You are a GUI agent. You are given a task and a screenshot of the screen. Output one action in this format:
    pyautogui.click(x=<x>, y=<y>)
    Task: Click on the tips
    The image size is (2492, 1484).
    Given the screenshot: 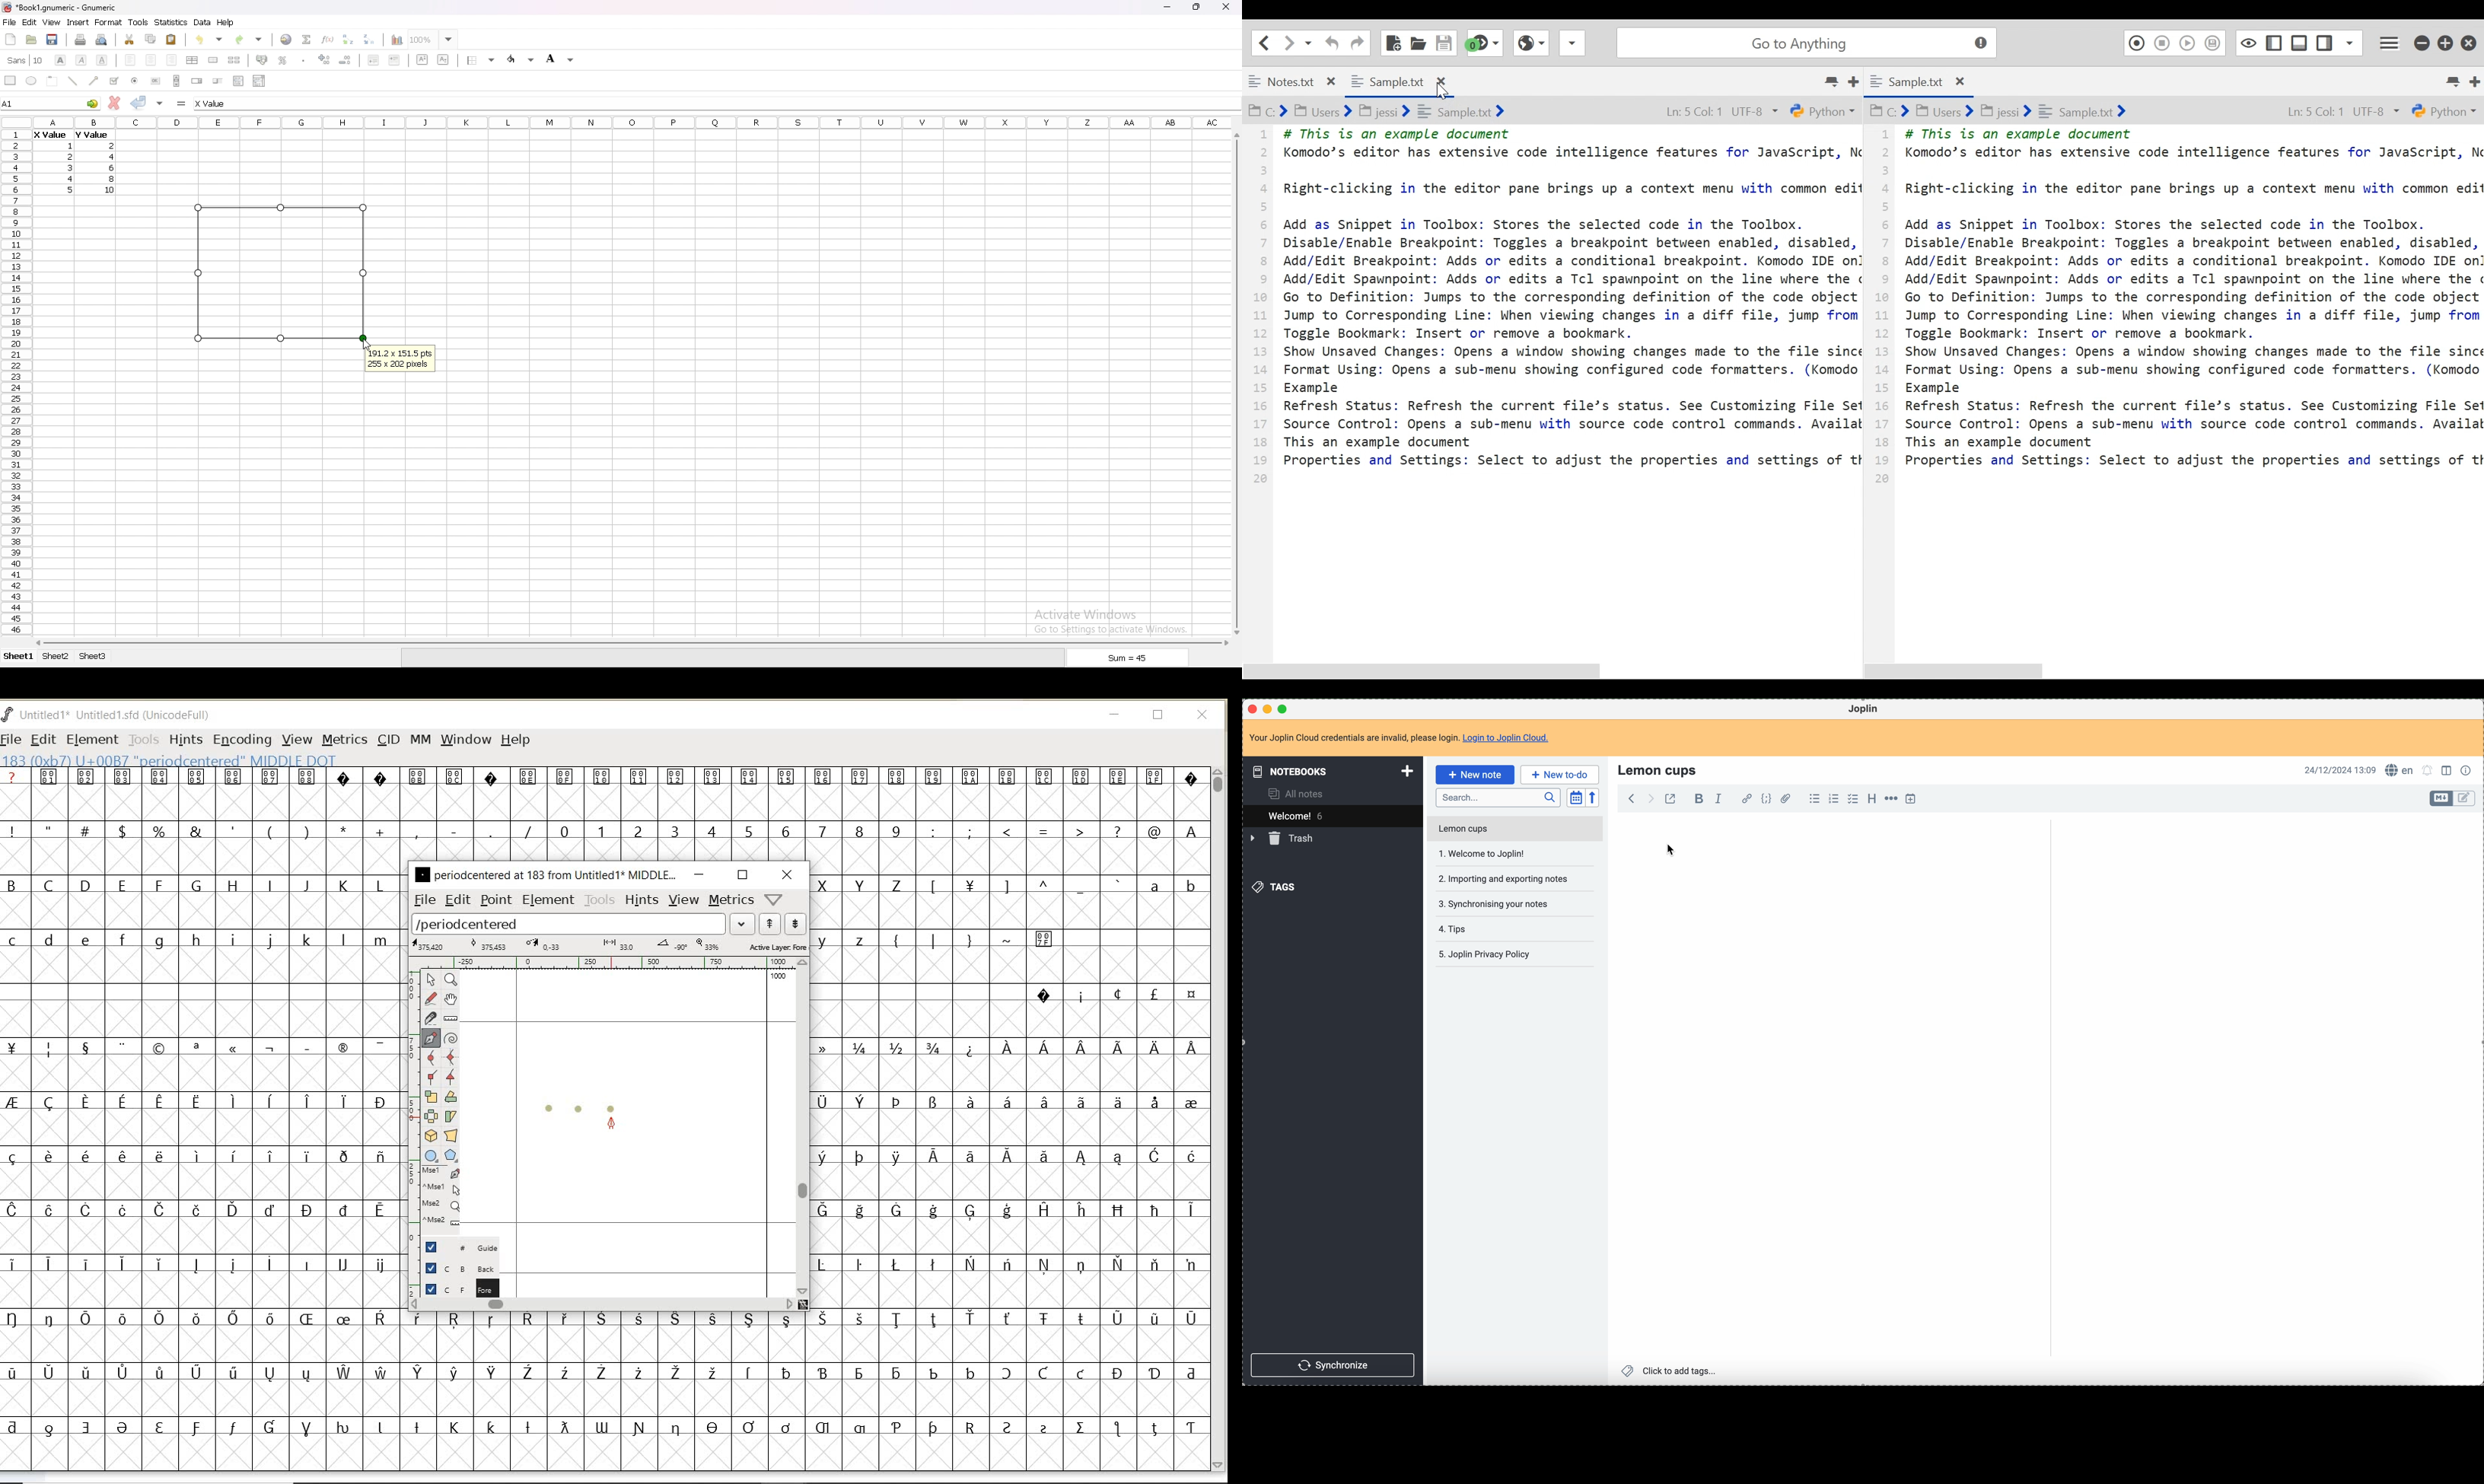 What is the action you would take?
    pyautogui.click(x=1454, y=930)
    